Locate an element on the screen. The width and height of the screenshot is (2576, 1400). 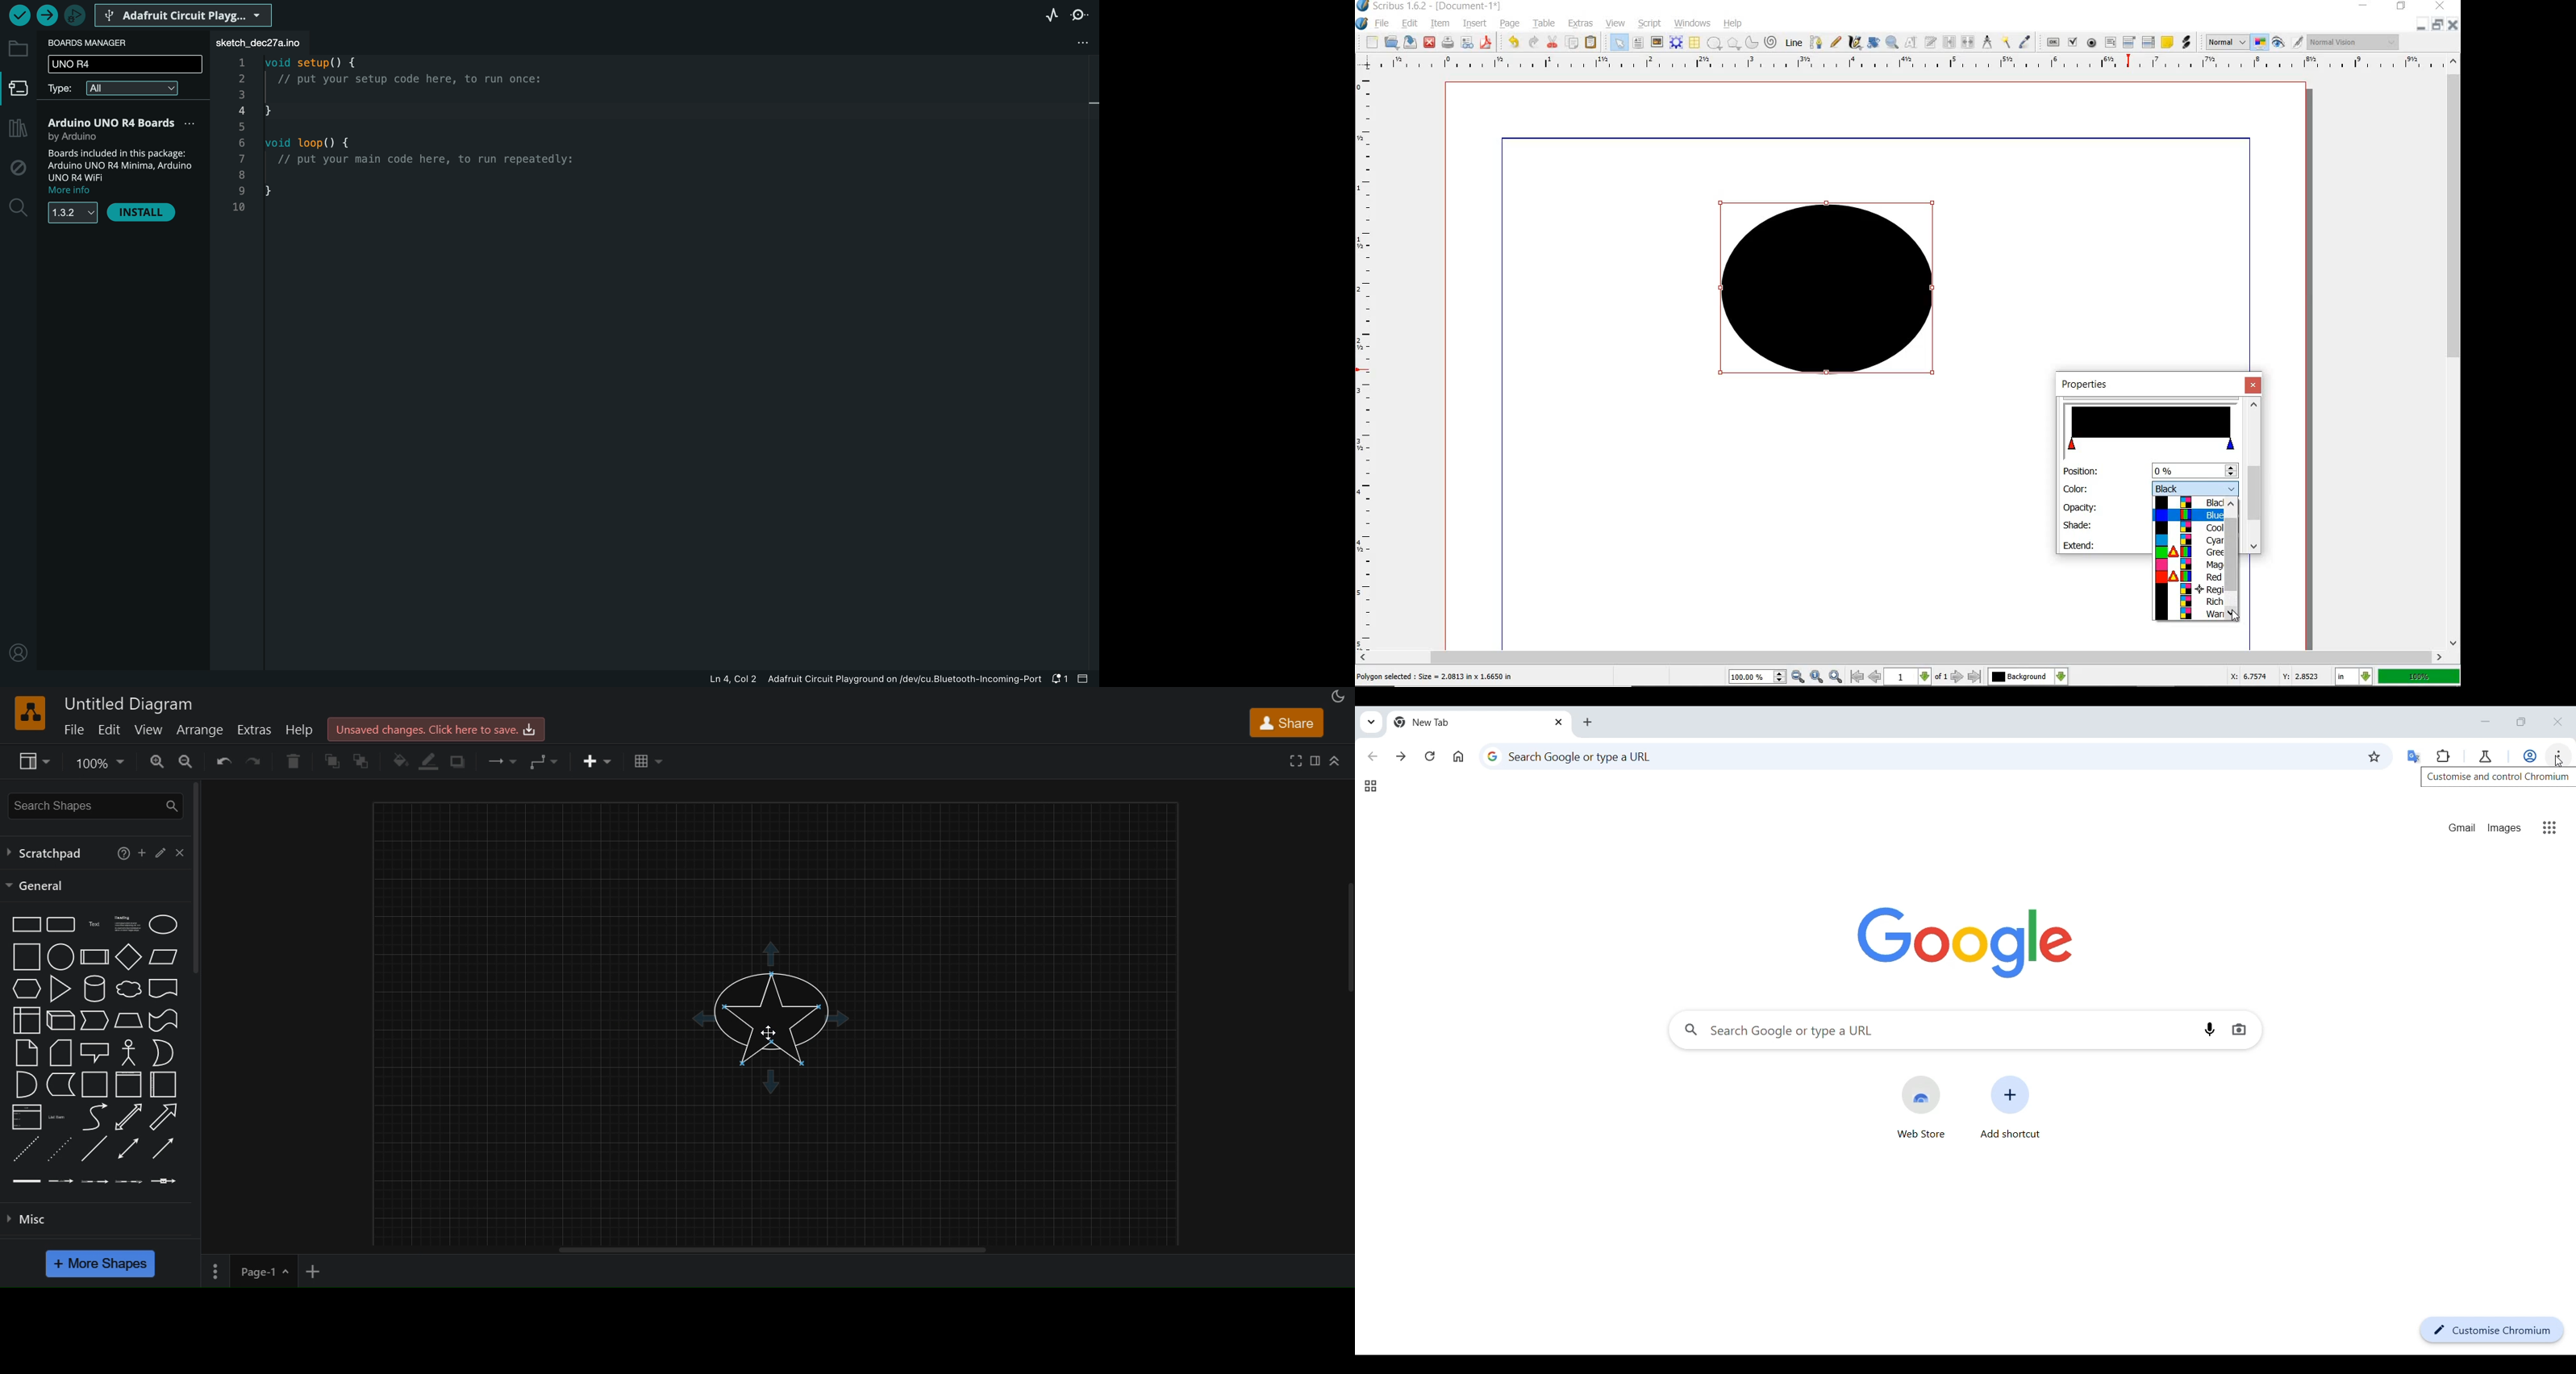
arrow is located at coordinates (163, 1117).